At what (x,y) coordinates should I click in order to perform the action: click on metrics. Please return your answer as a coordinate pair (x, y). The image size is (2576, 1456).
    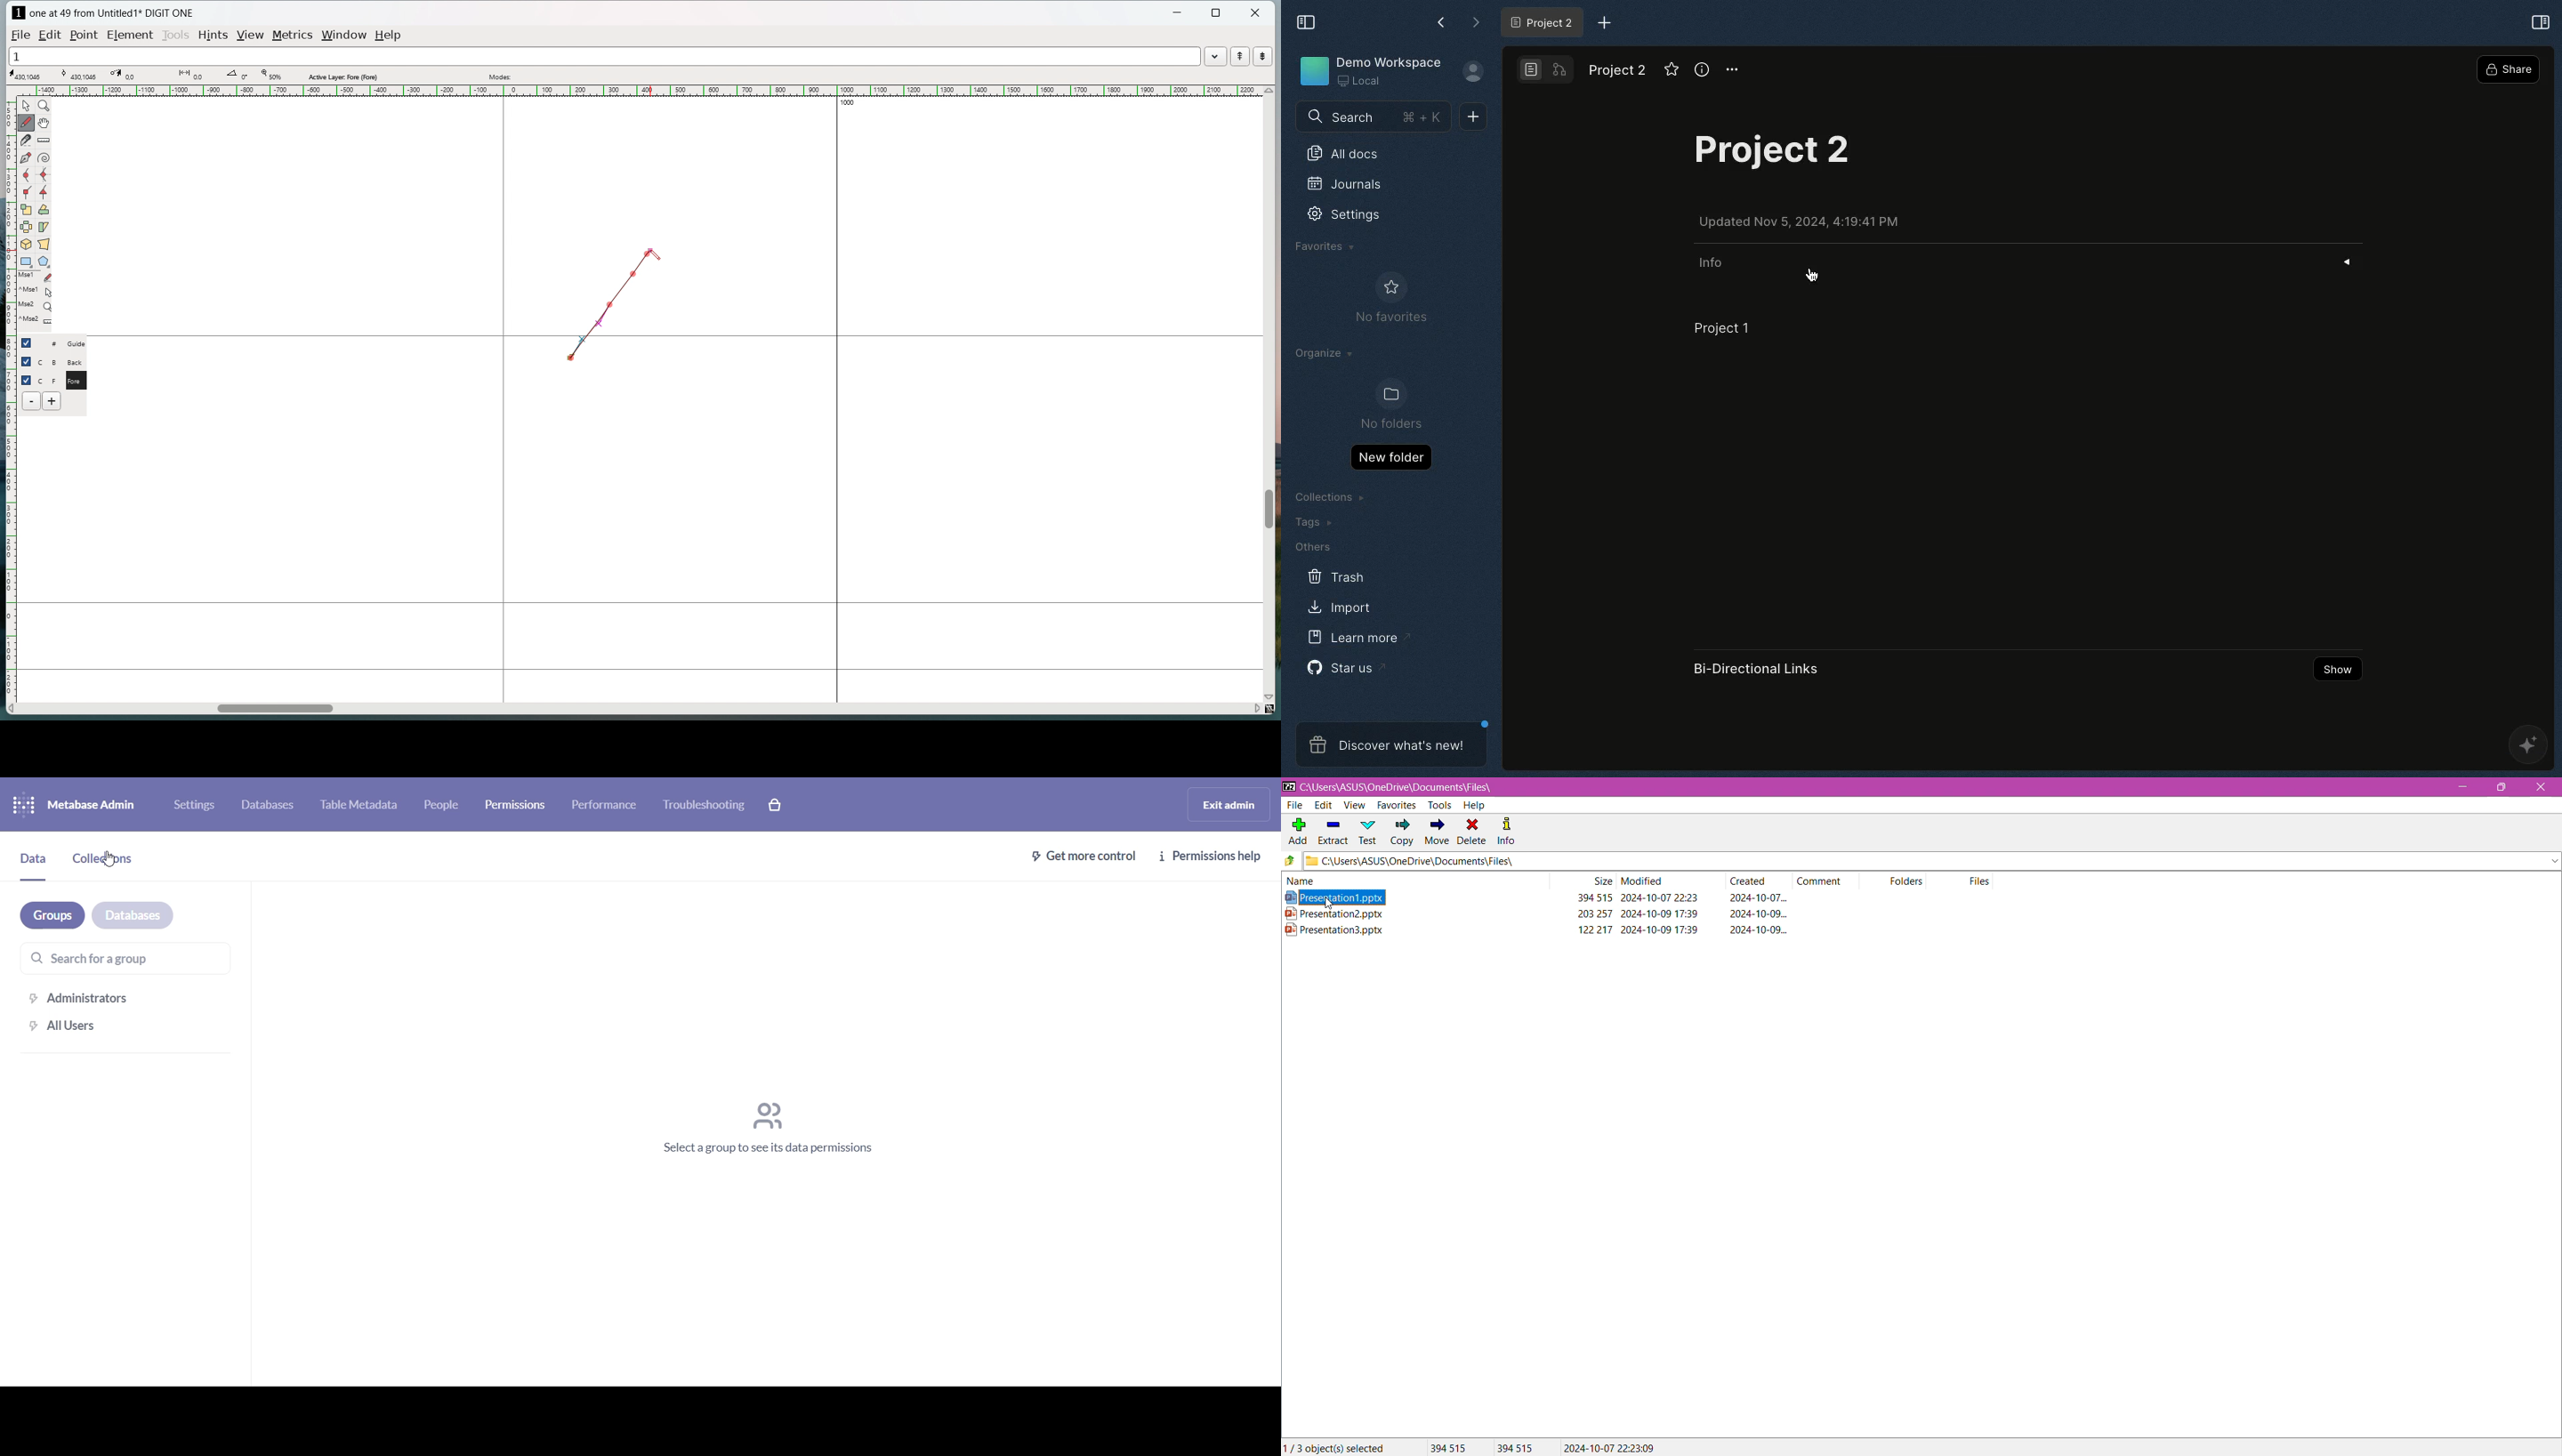
    Looking at the image, I should click on (294, 36).